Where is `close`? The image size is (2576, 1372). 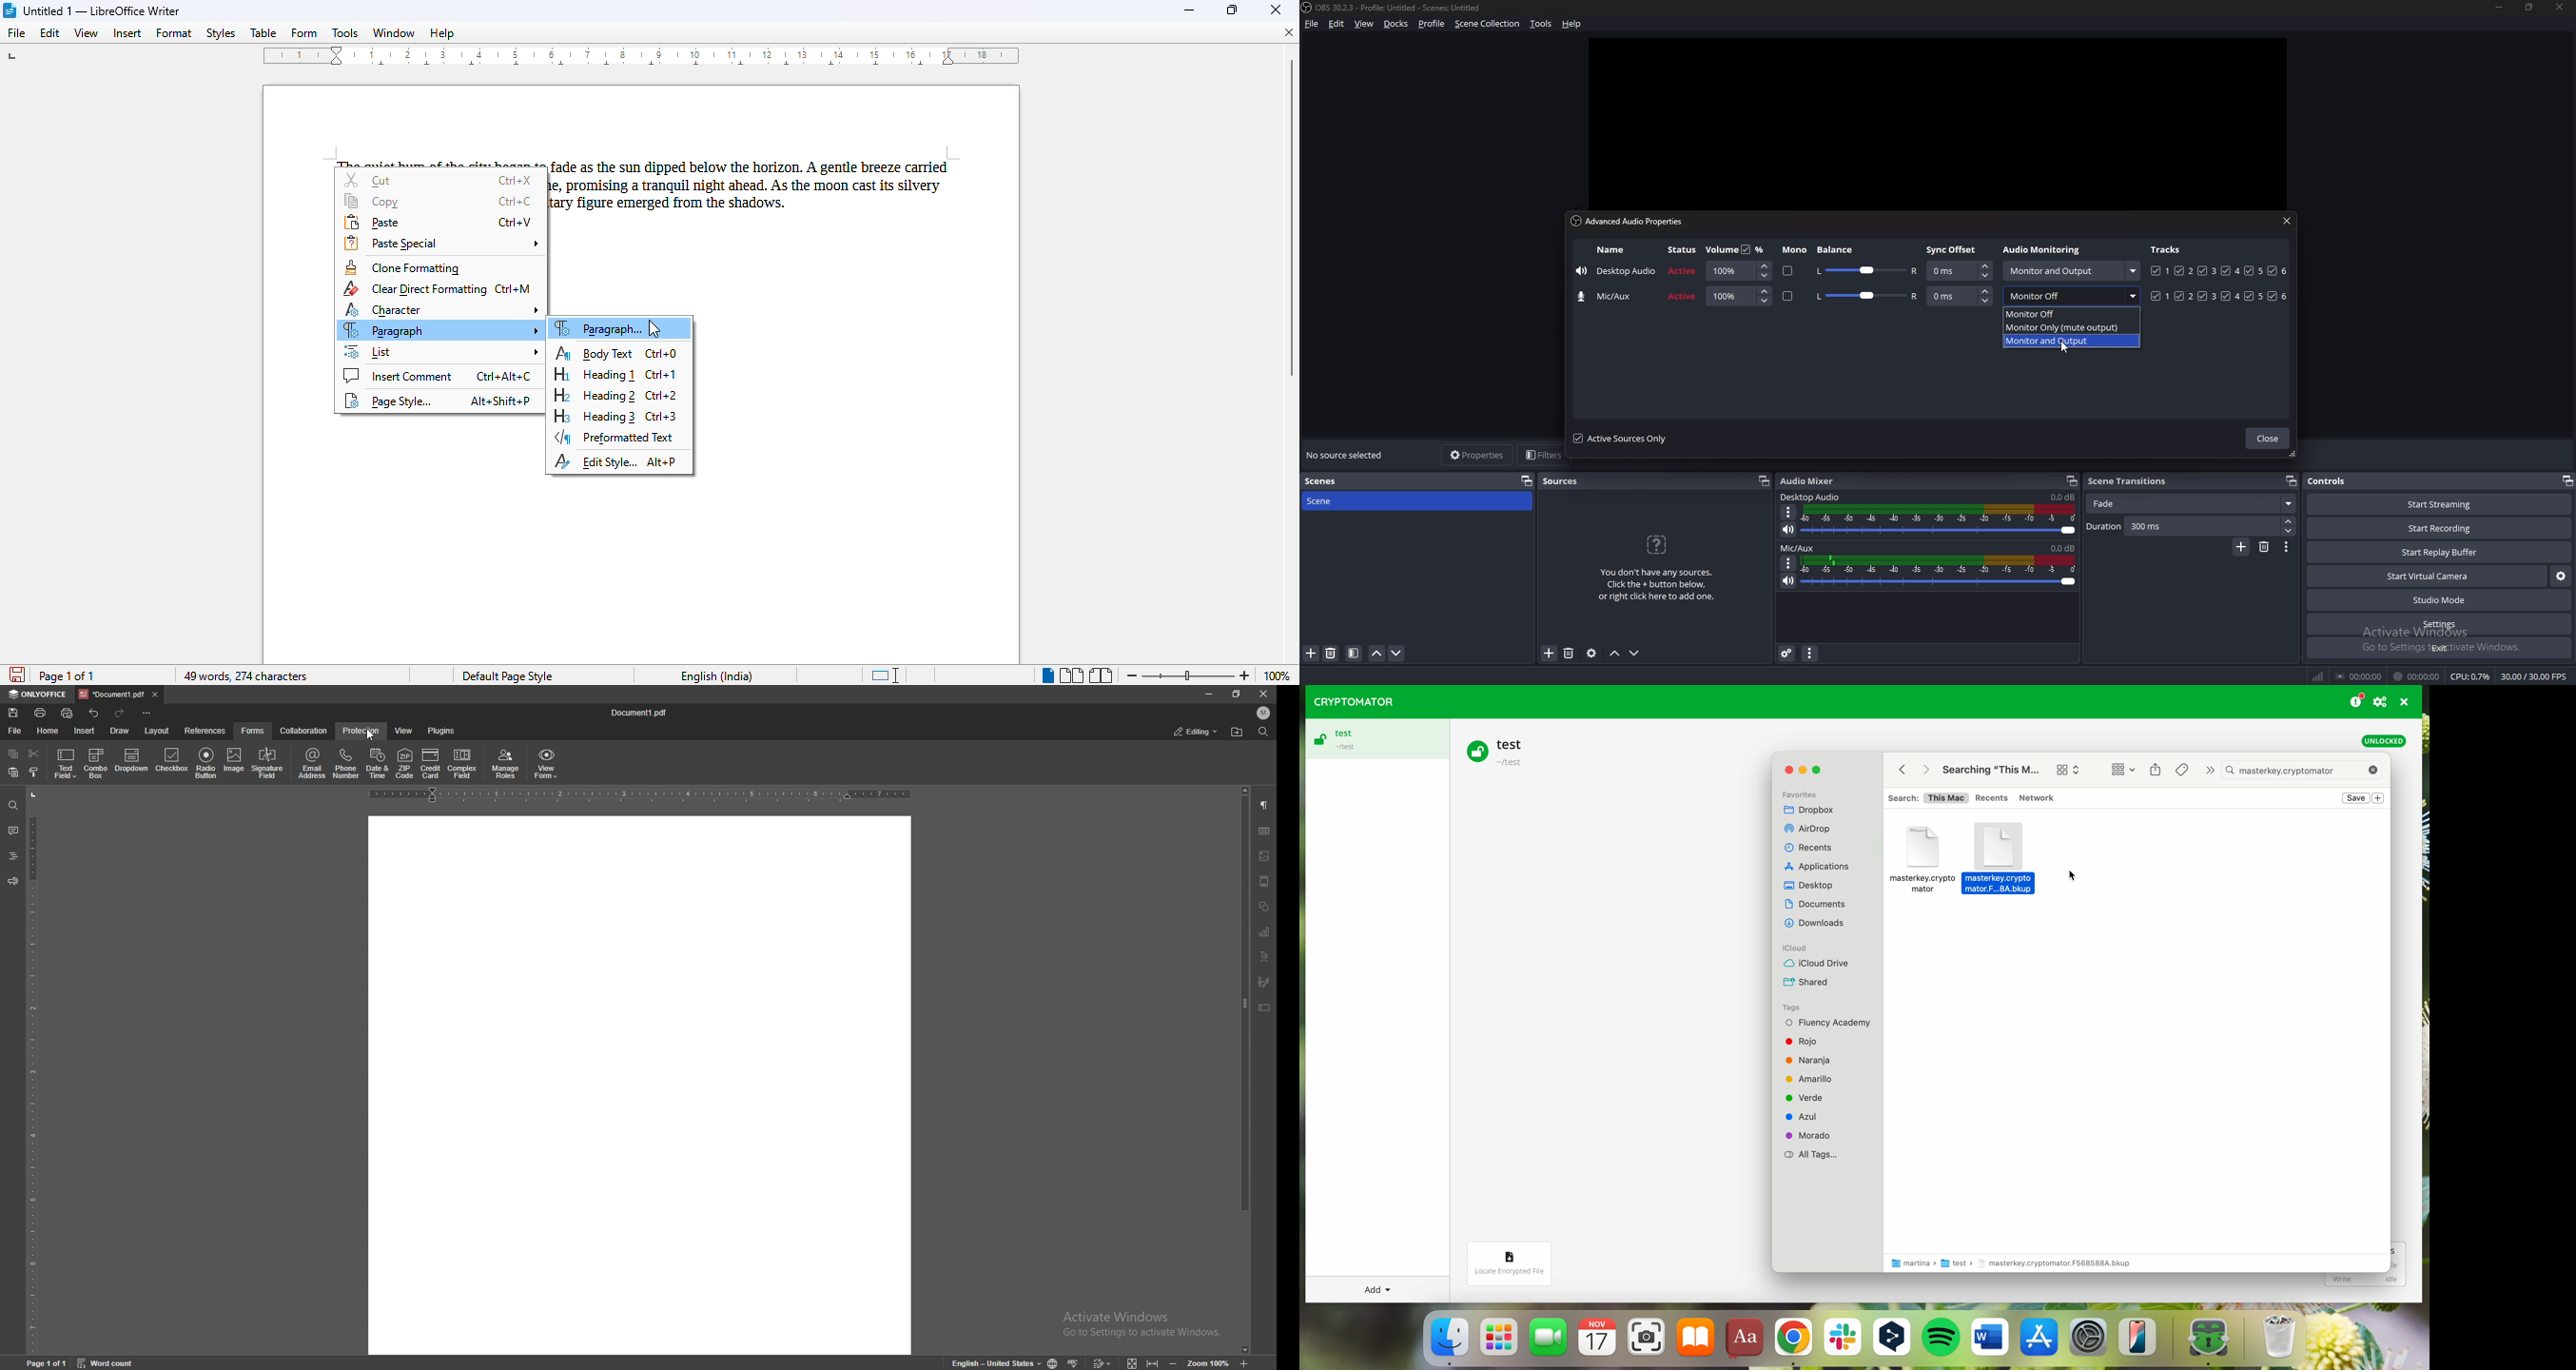
close is located at coordinates (2268, 438).